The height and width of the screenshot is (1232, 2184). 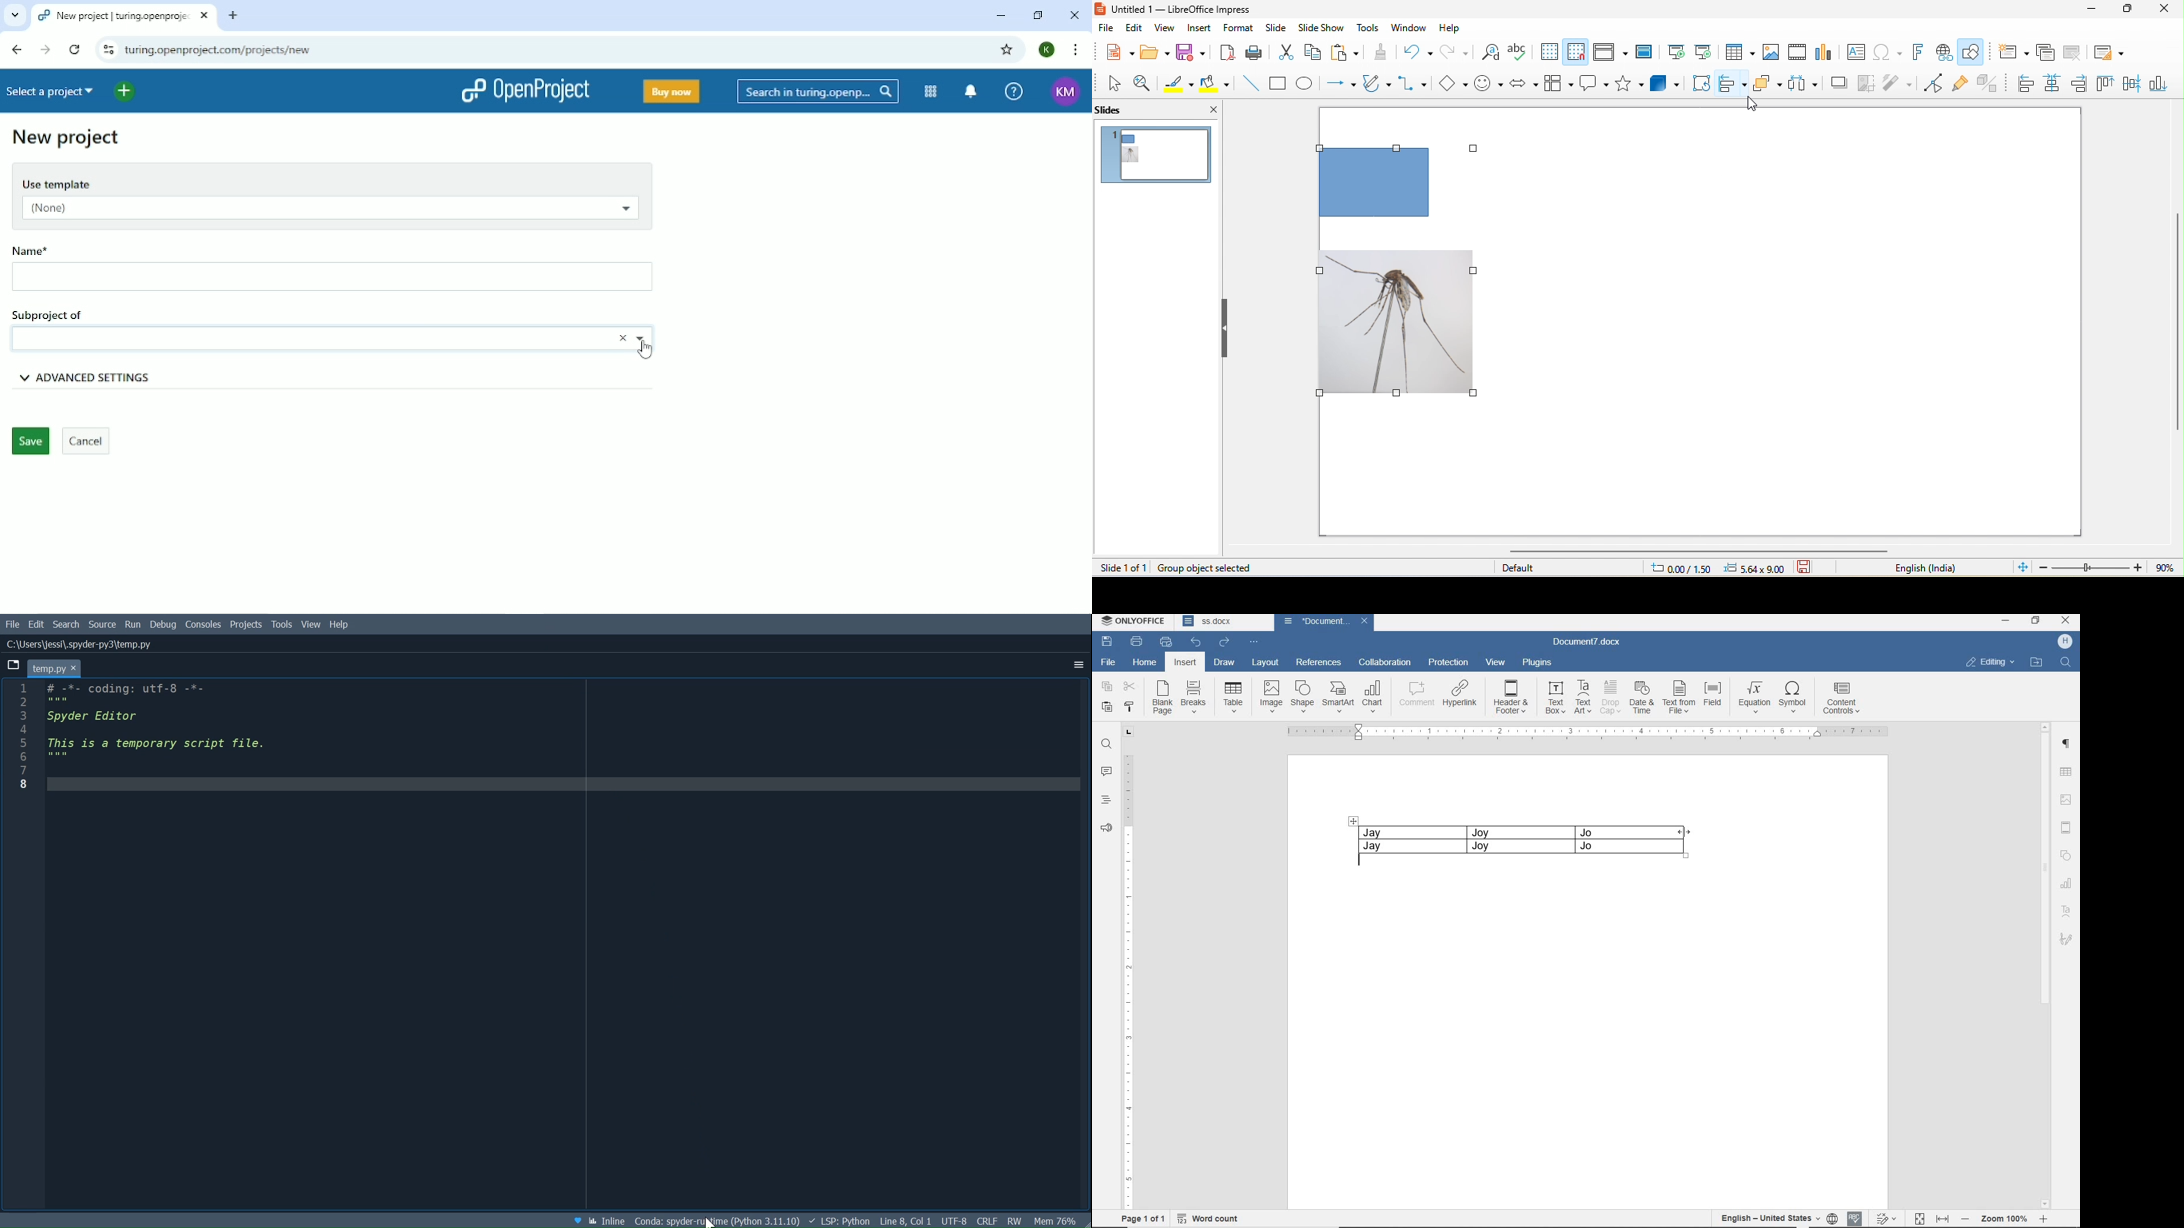 I want to click on RULER, so click(x=1591, y=732).